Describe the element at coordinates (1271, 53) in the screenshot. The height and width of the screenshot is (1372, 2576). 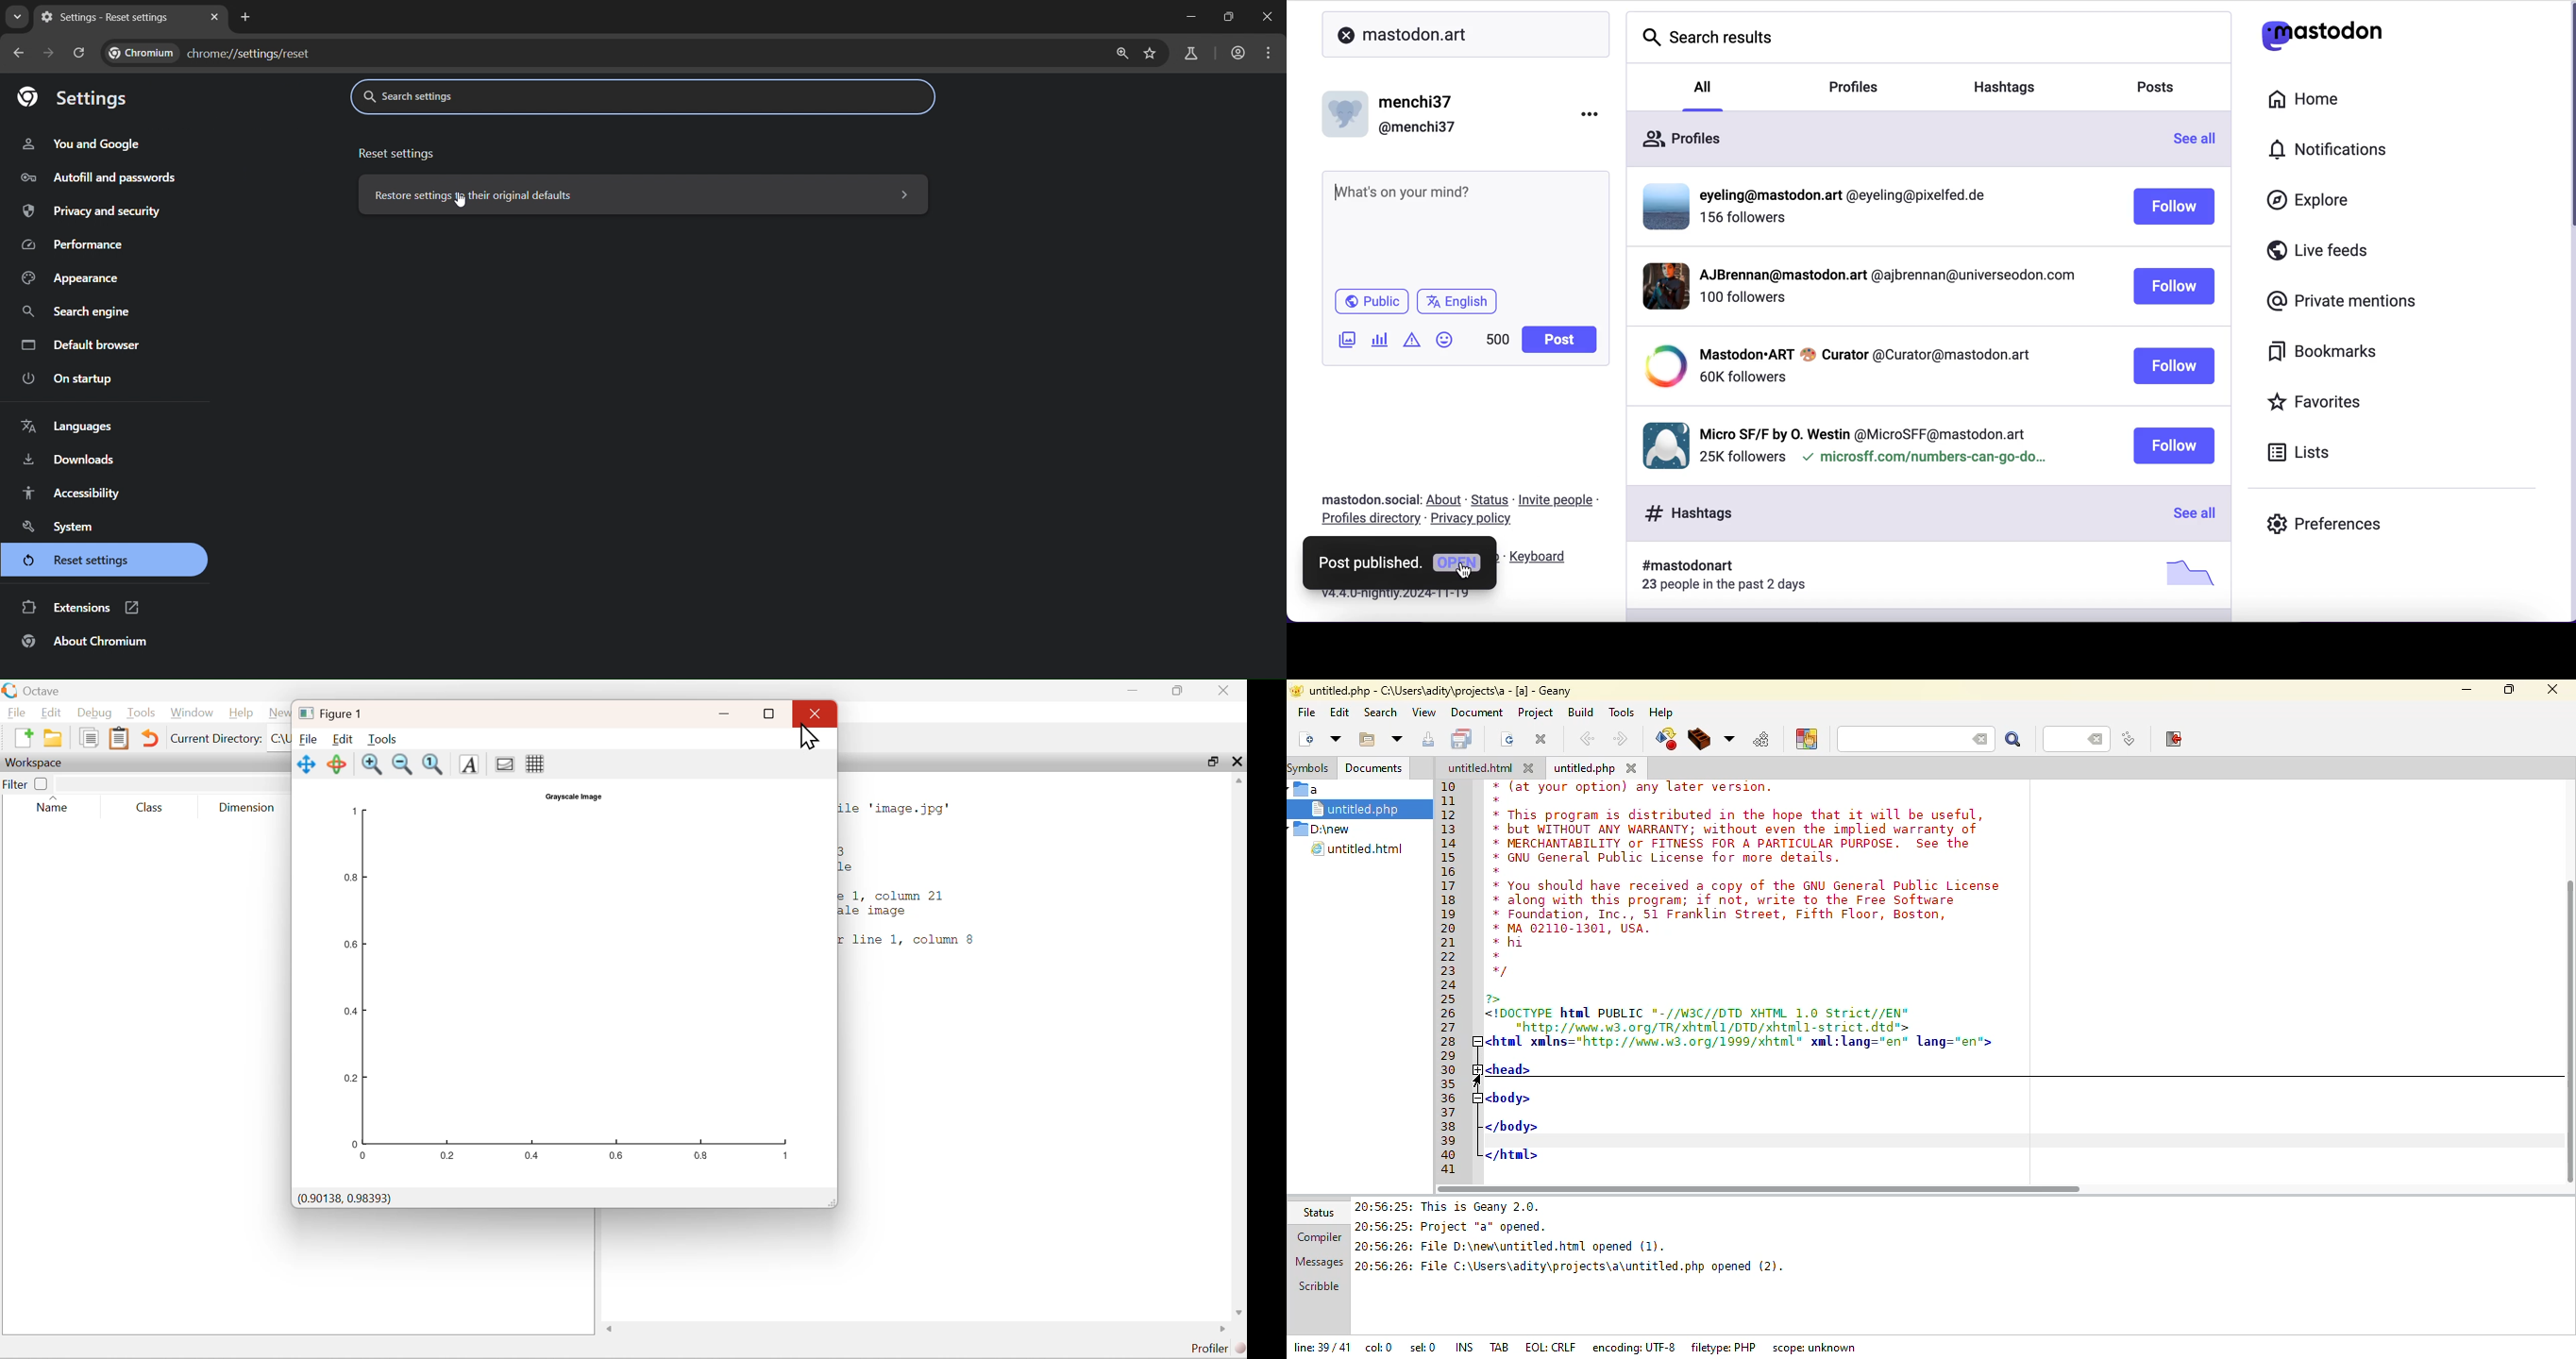
I see `menu` at that location.